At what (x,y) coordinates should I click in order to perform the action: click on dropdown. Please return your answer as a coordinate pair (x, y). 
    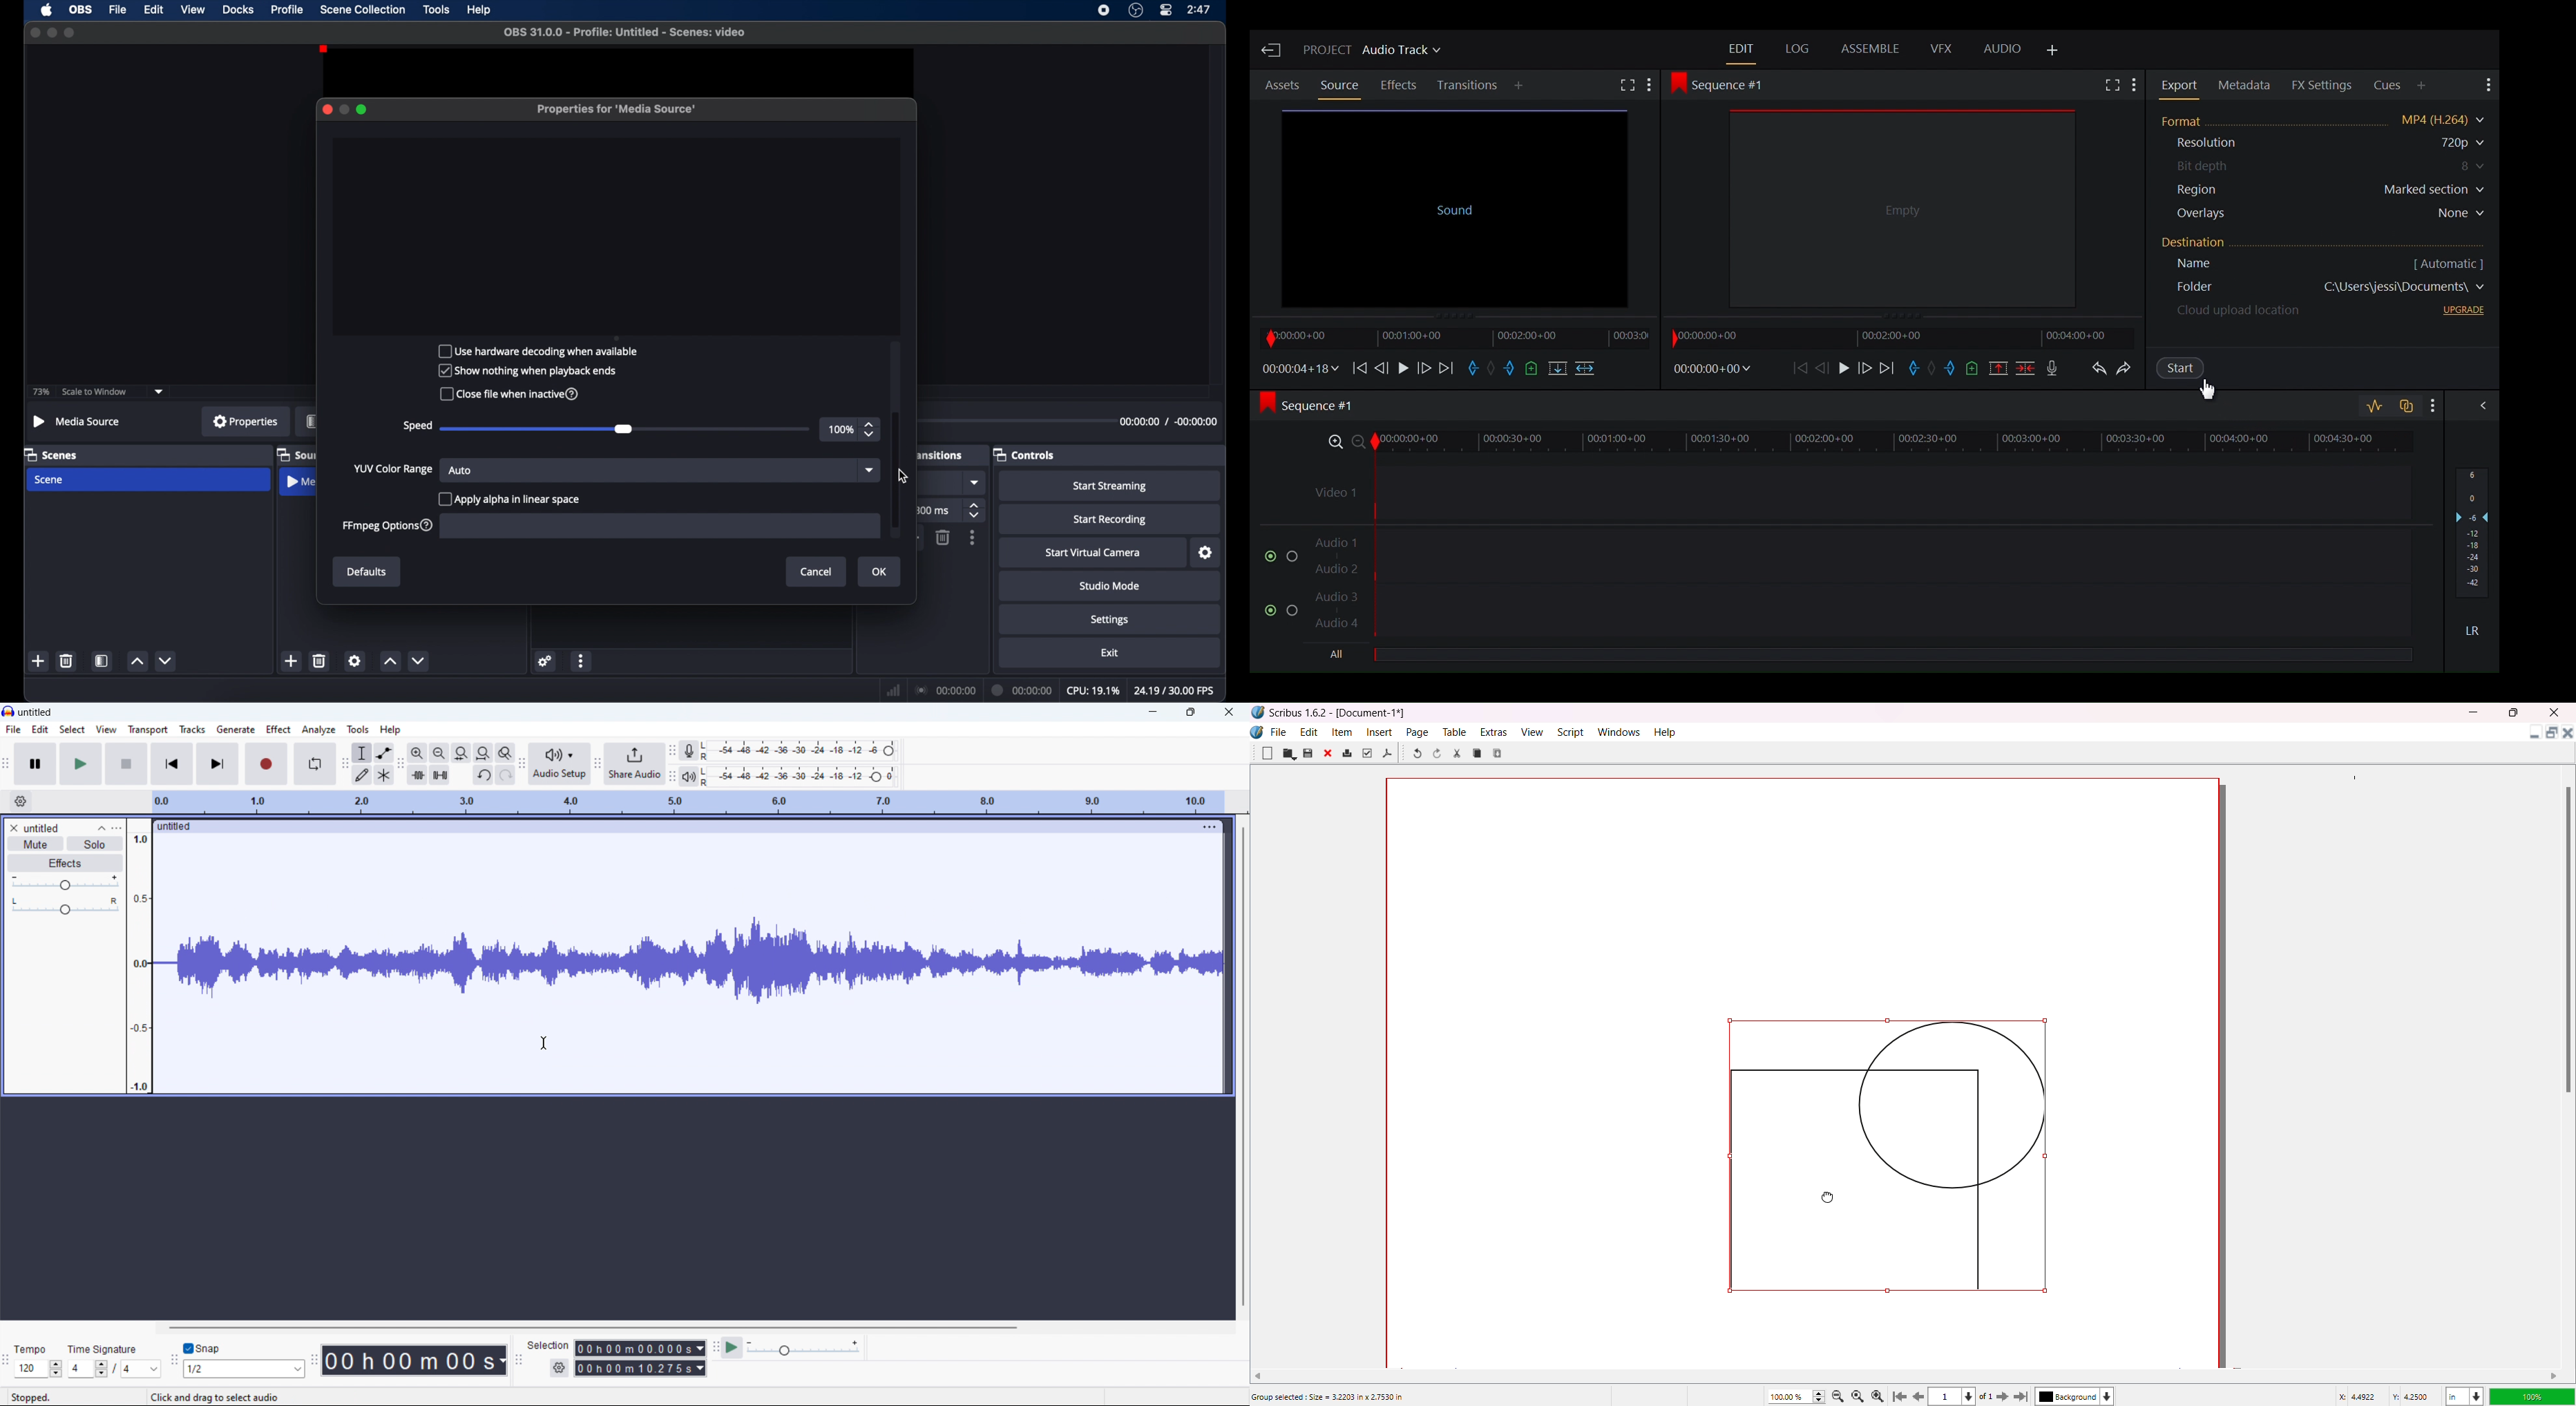
    Looking at the image, I should click on (976, 483).